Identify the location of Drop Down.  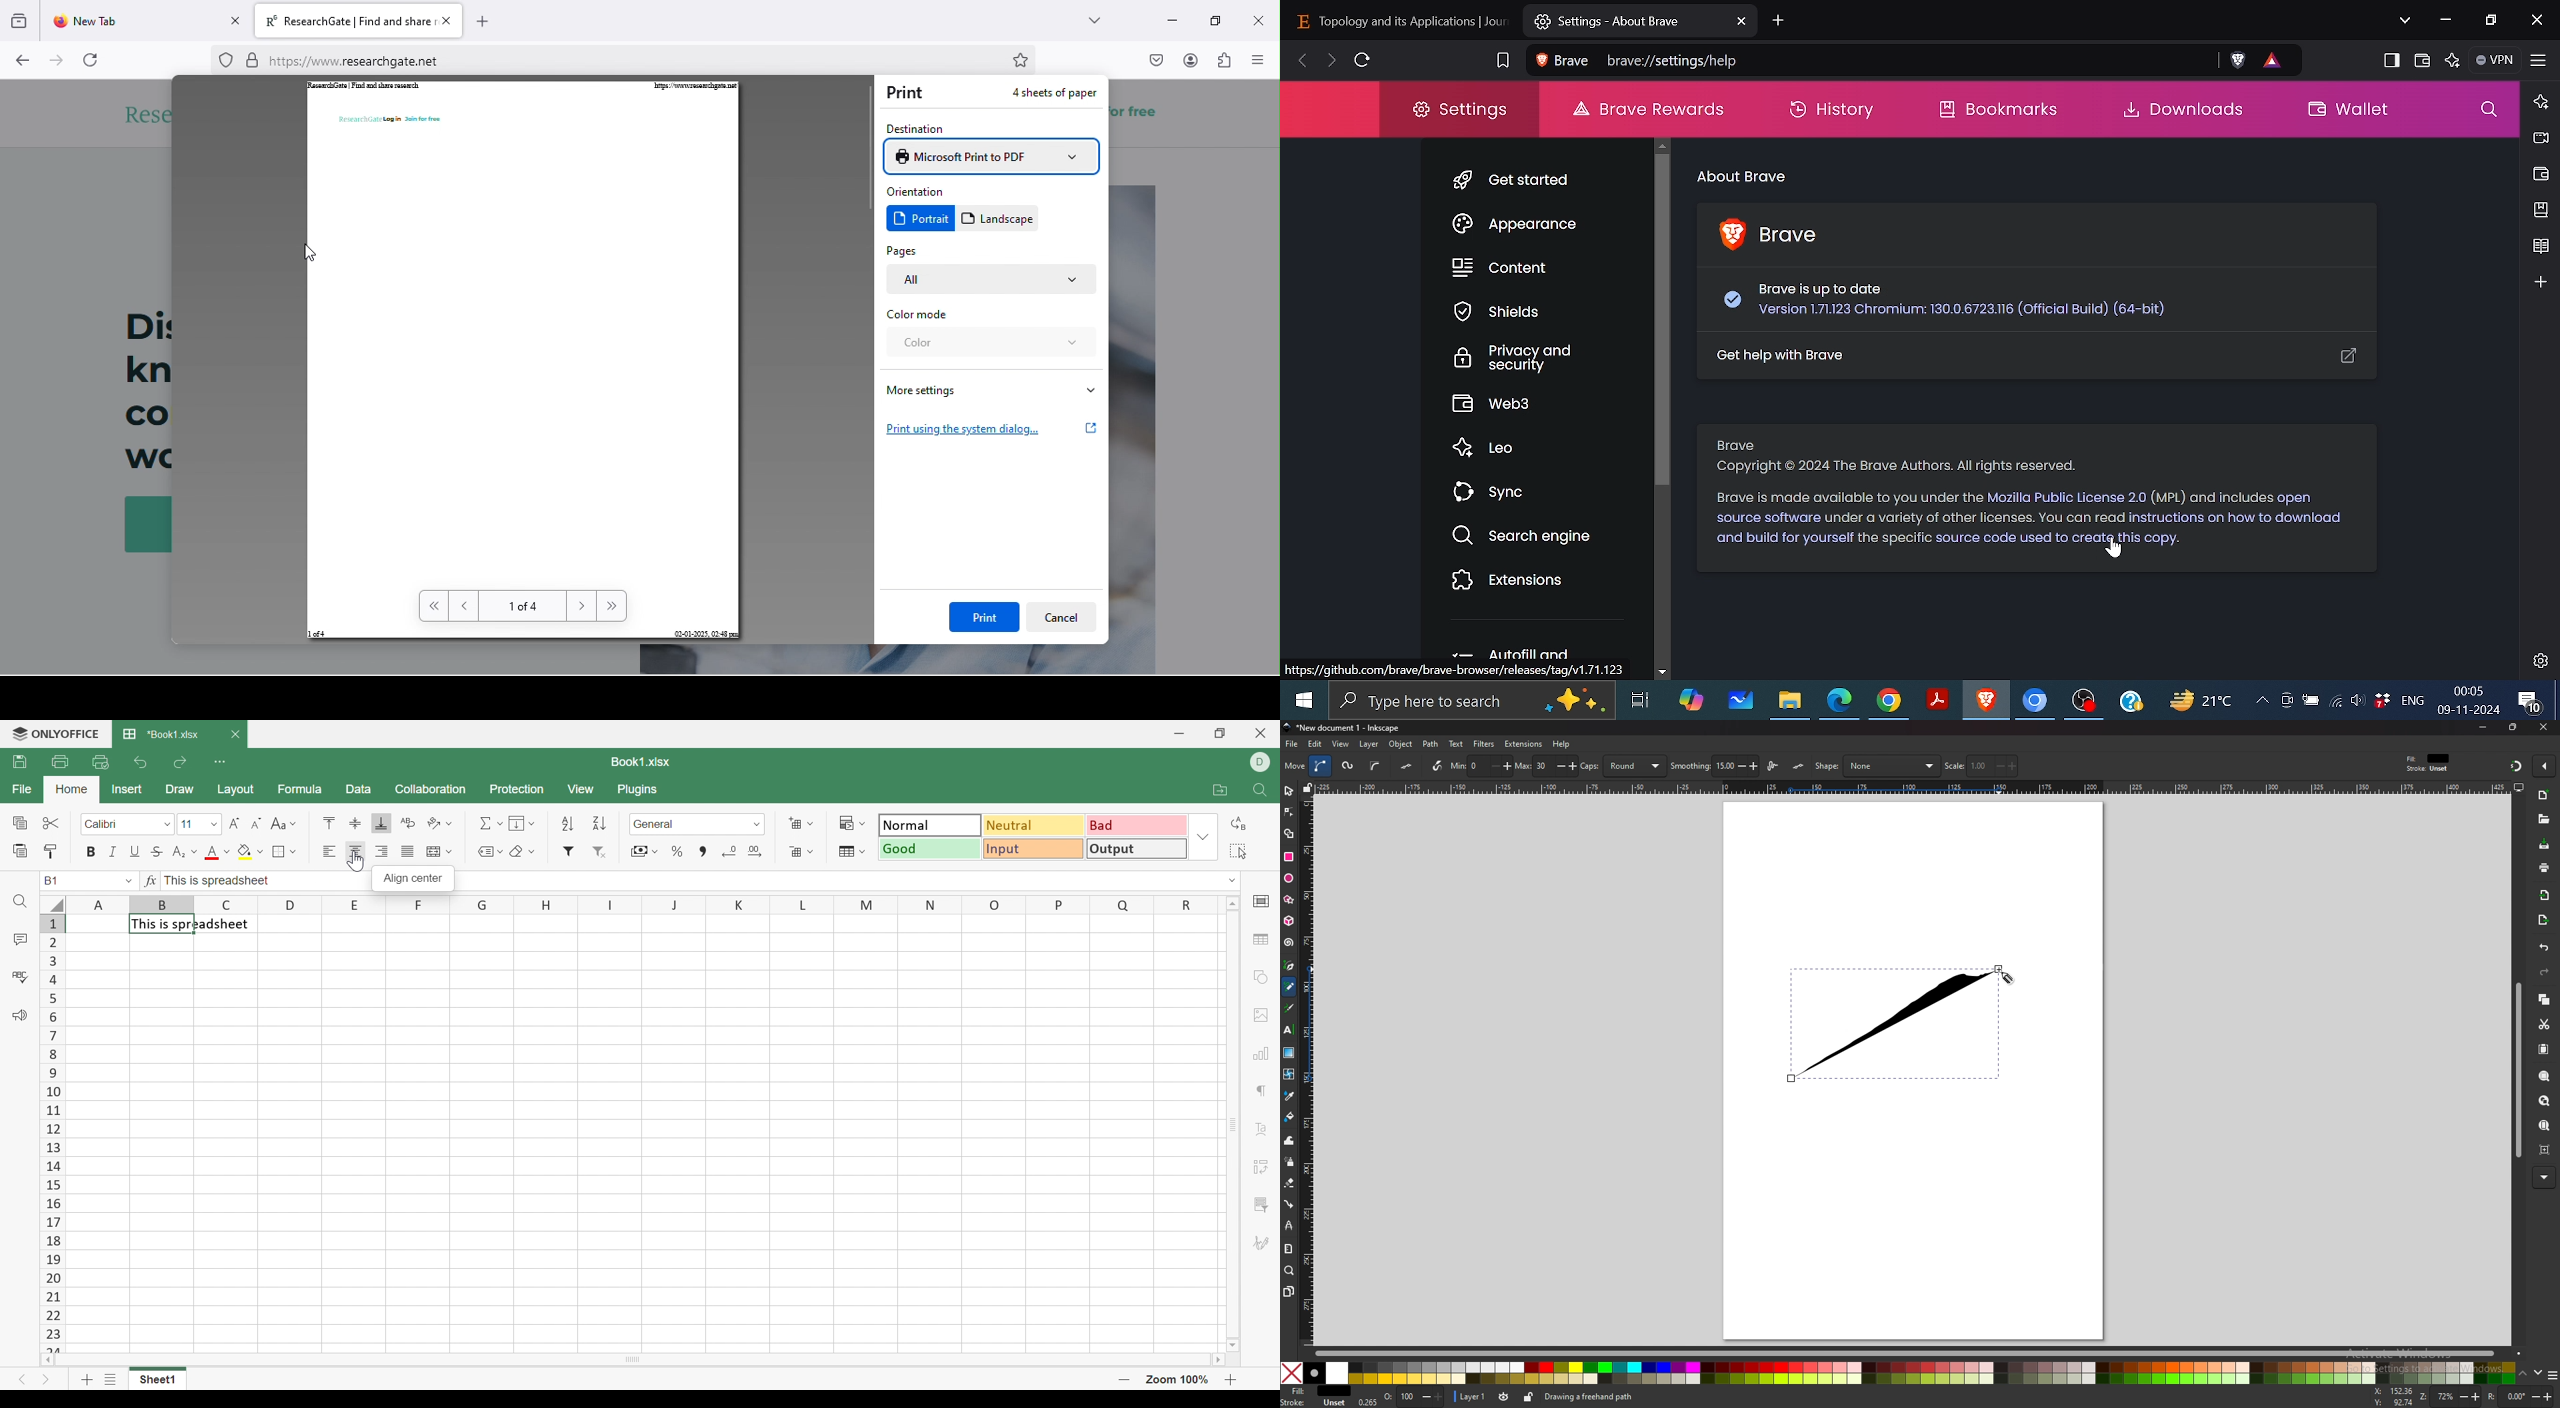
(863, 851).